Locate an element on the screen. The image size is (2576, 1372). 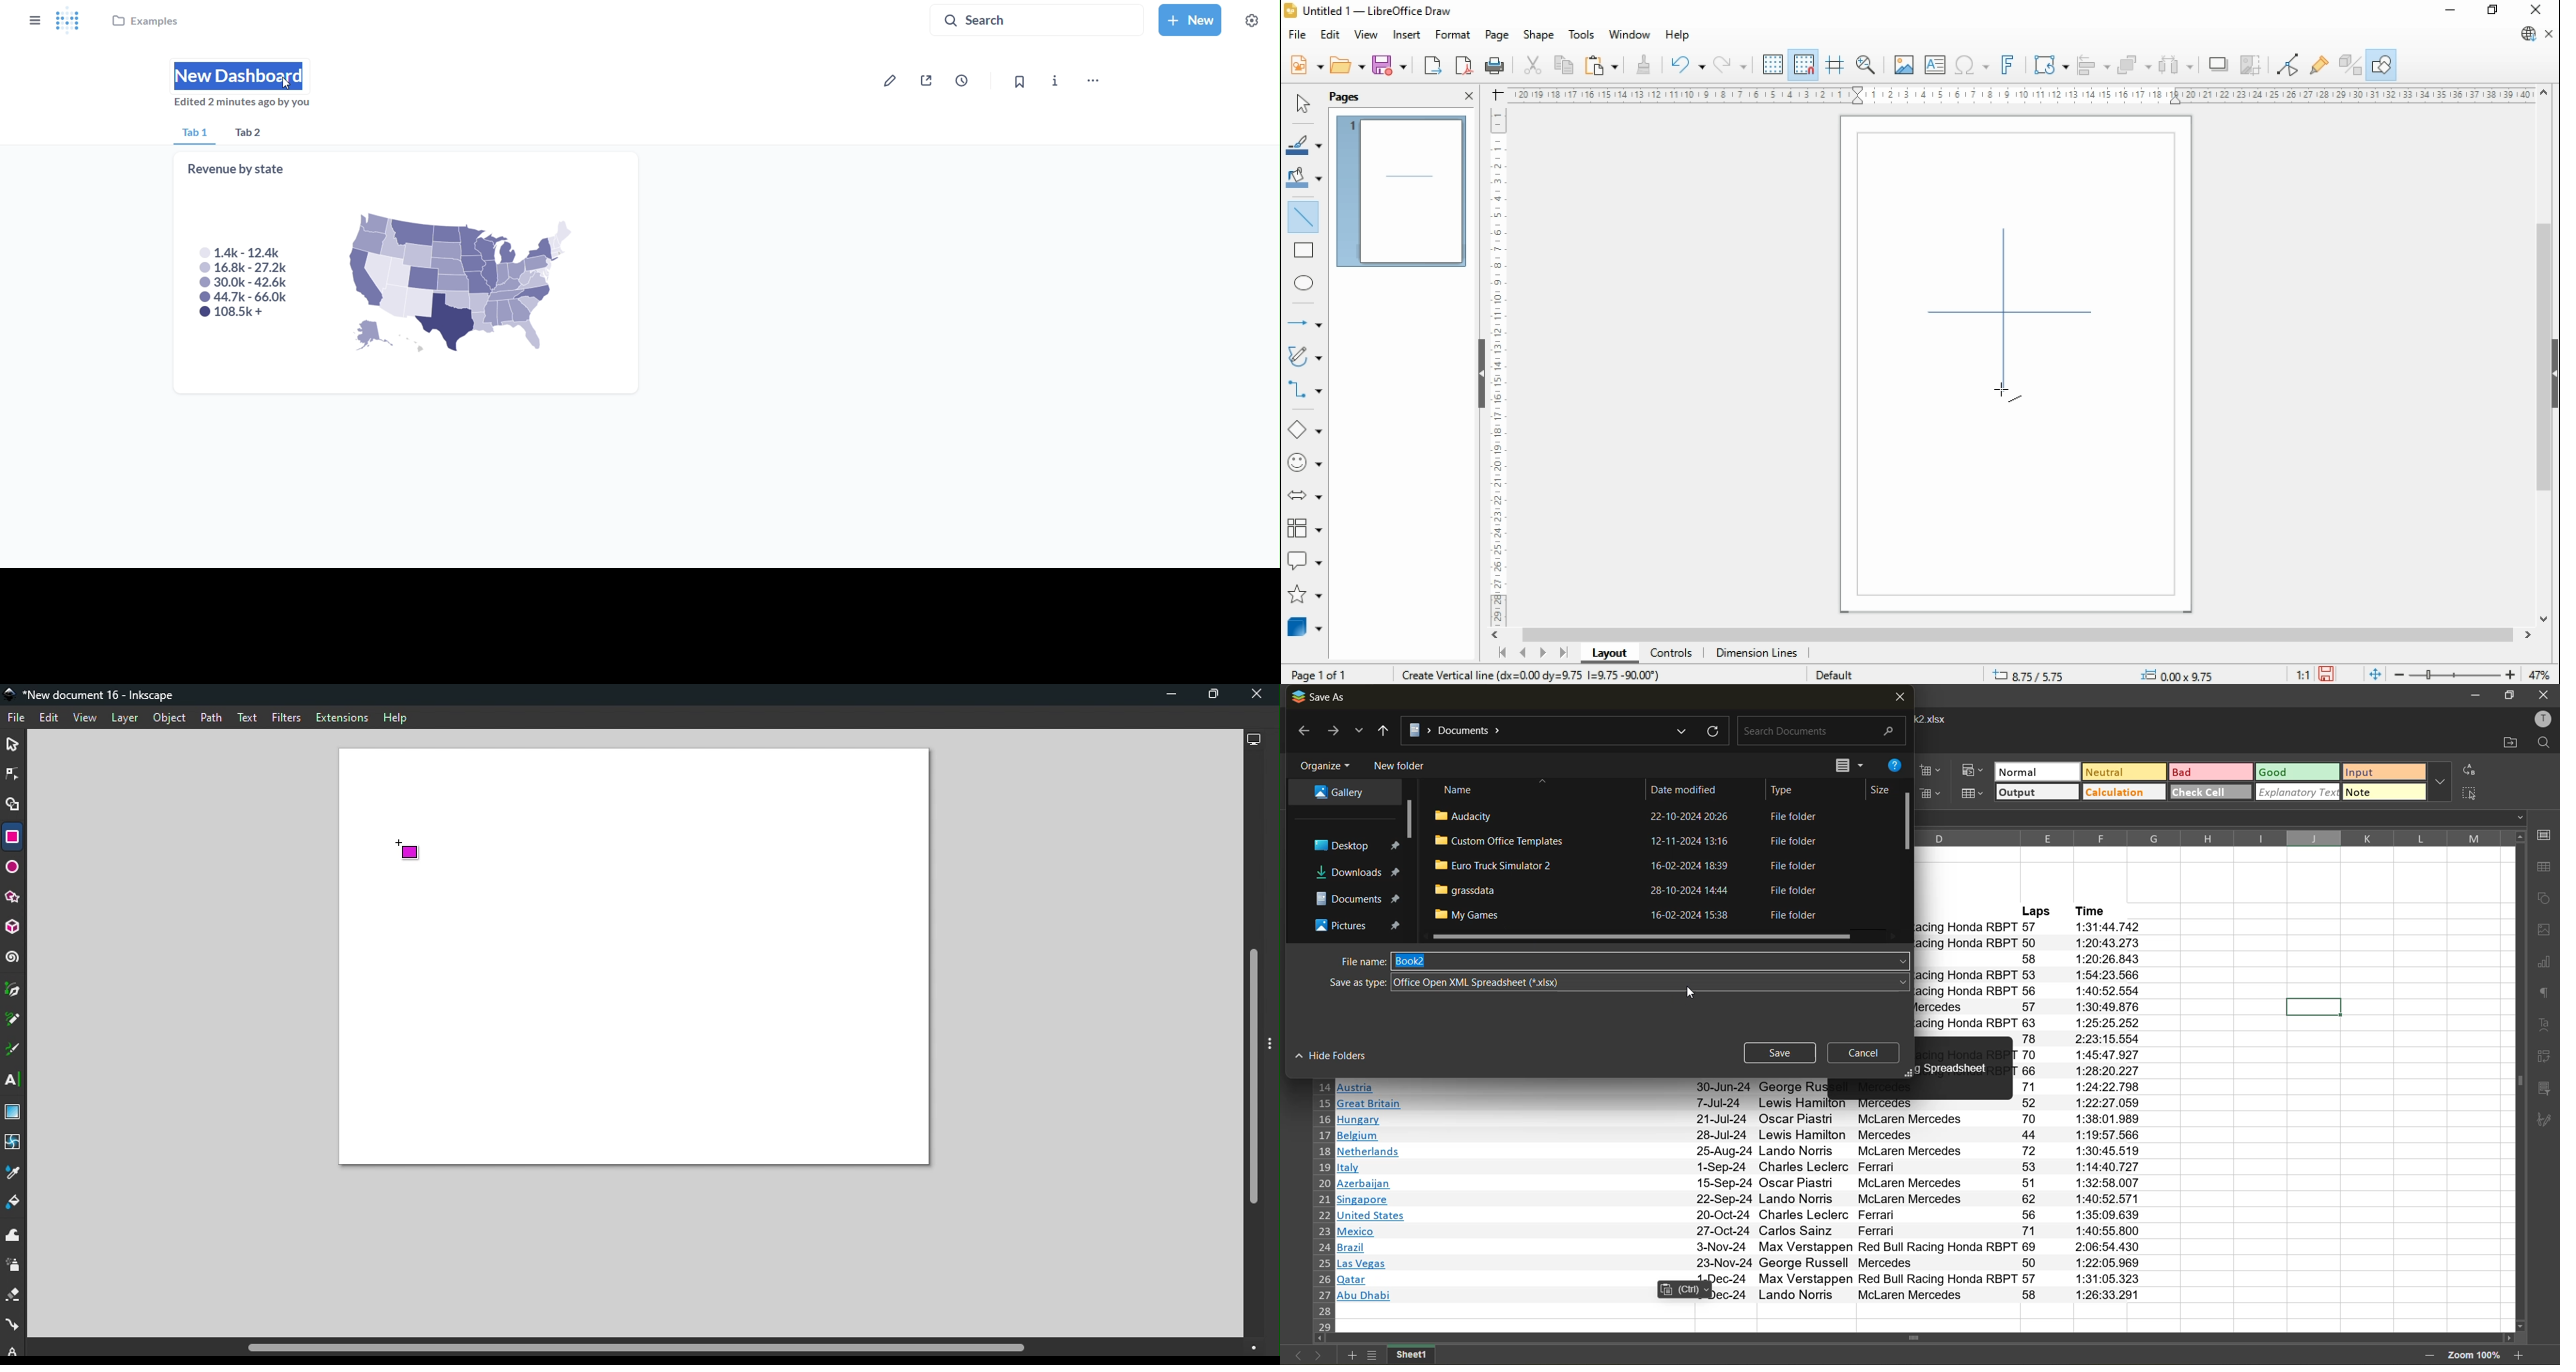
close window is located at coordinates (2533, 10).